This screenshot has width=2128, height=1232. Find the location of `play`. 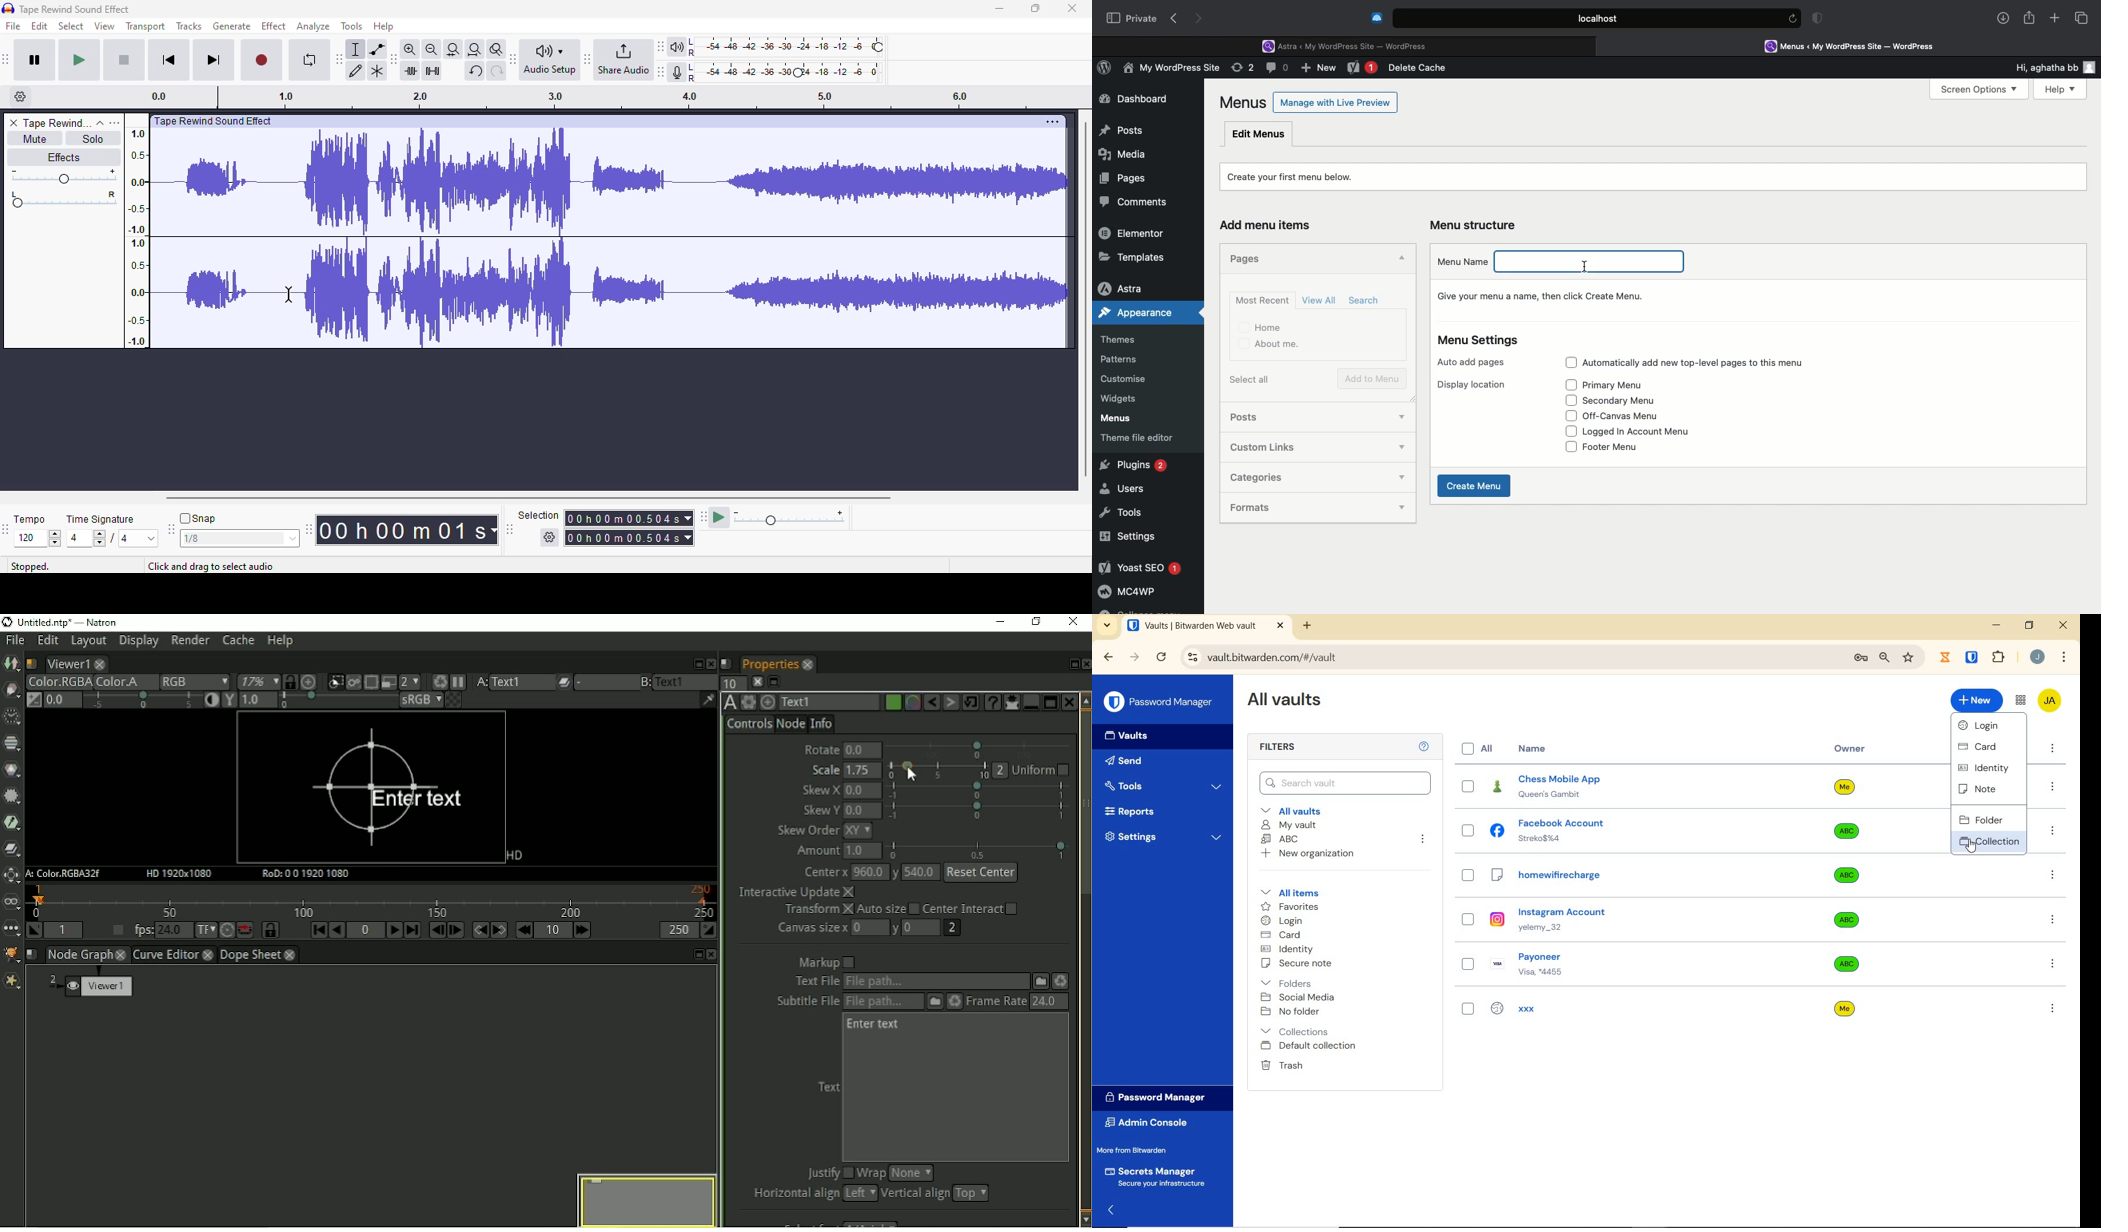

play is located at coordinates (79, 61).